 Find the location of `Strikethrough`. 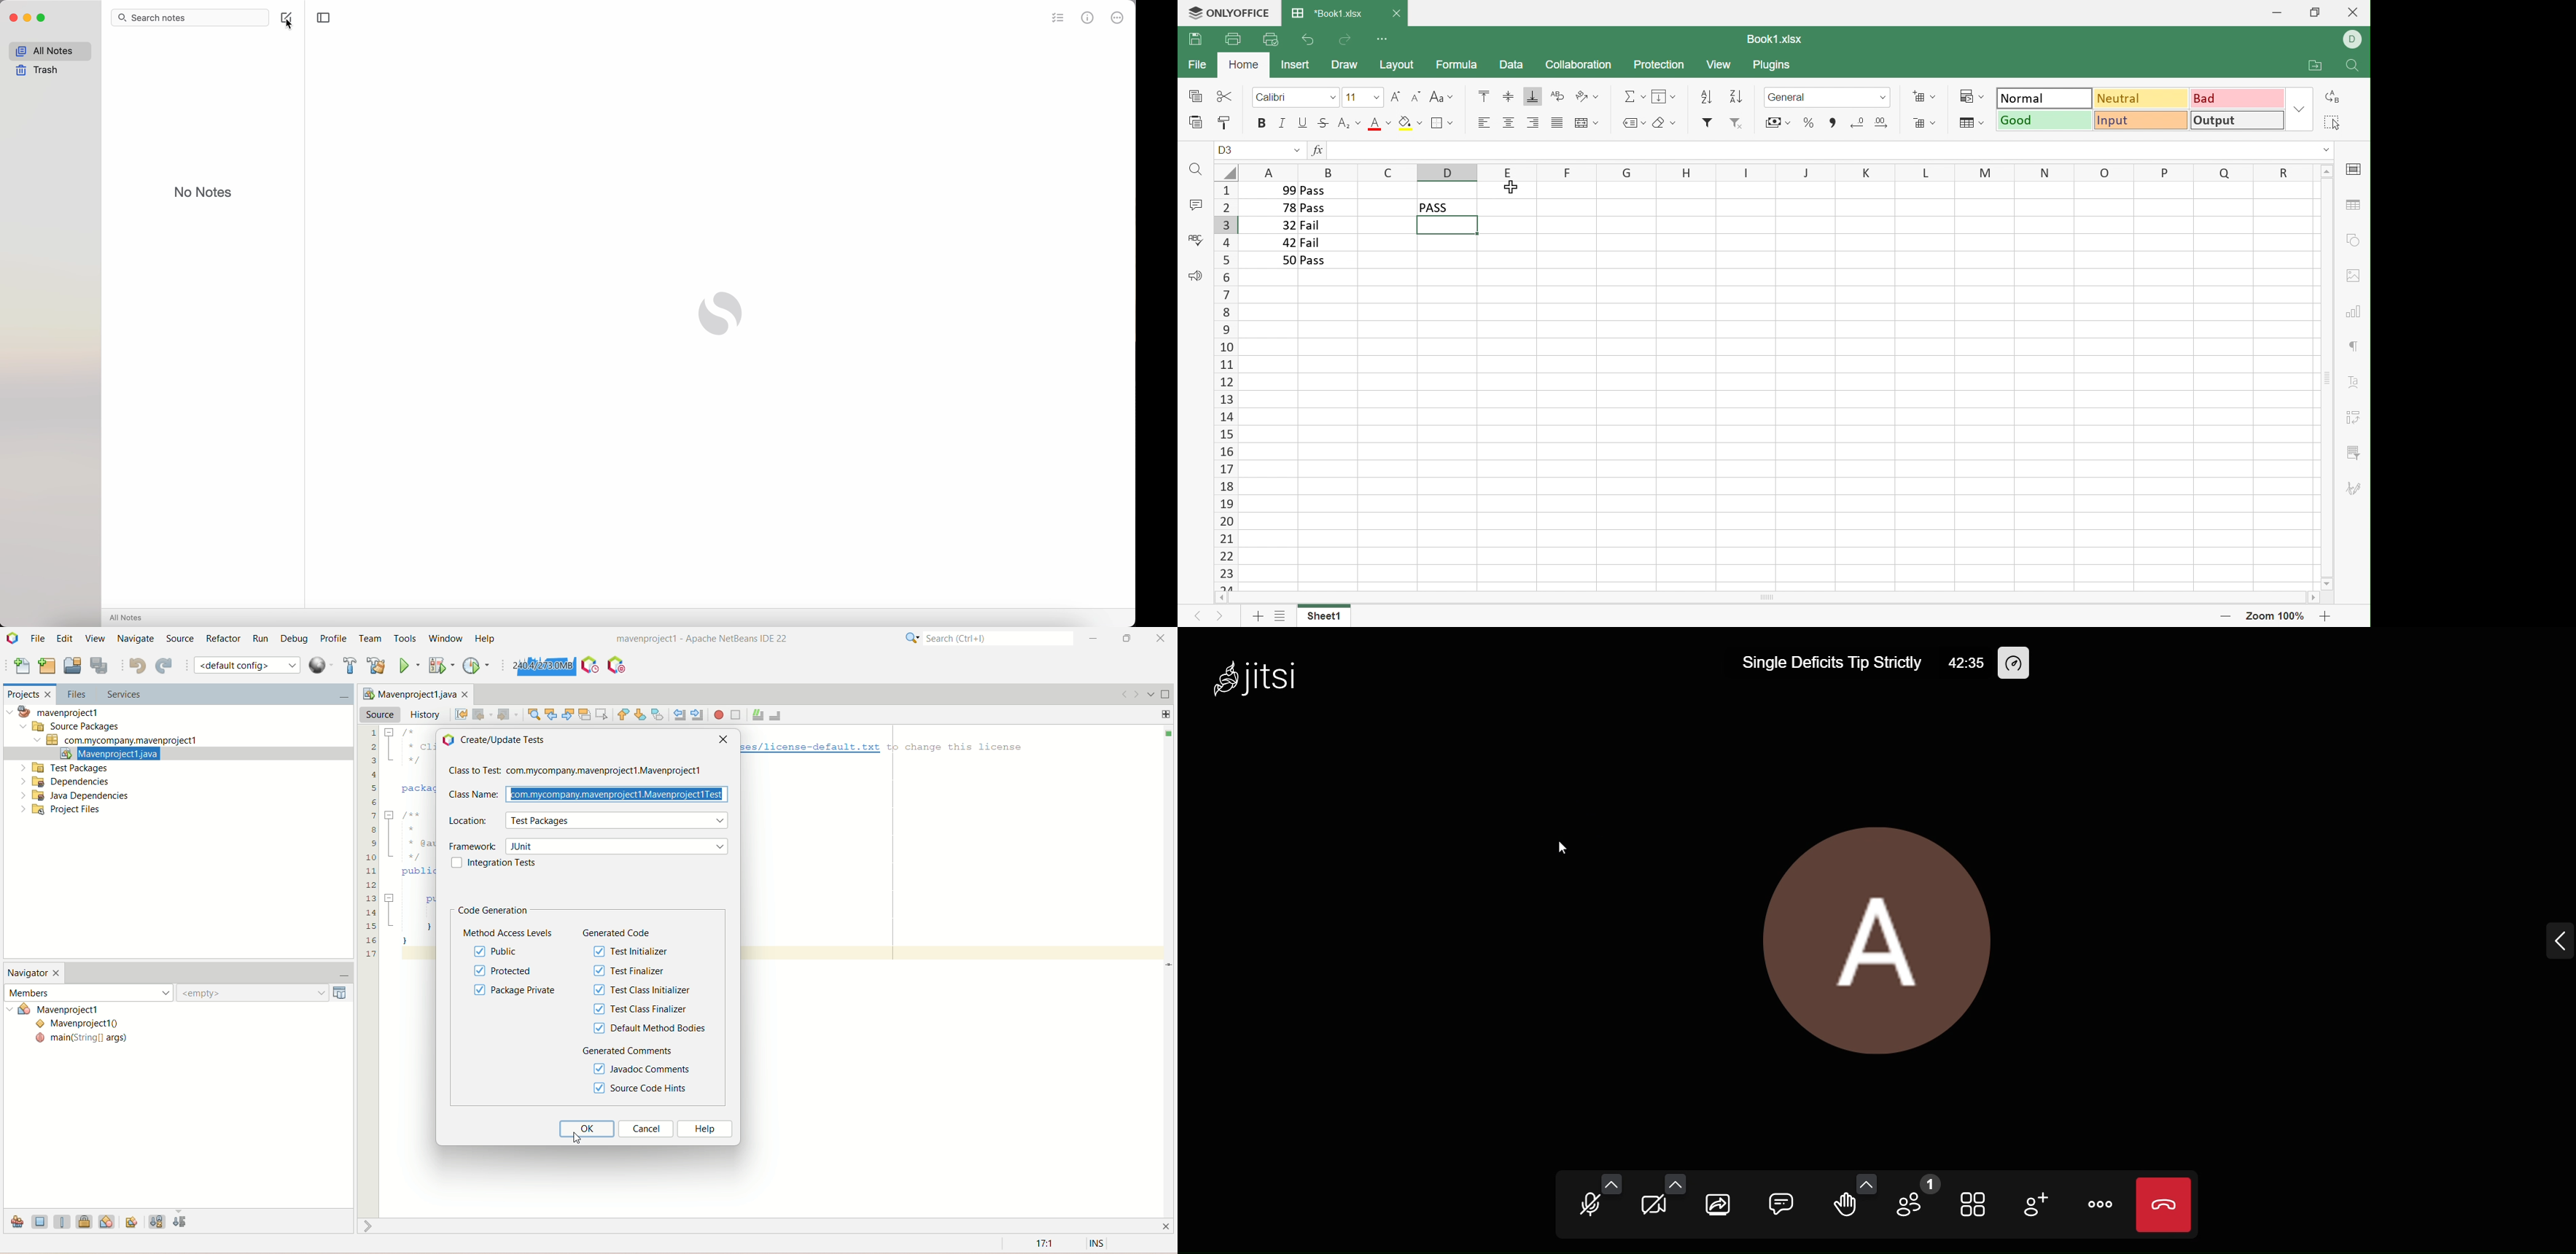

Strikethrough is located at coordinates (1323, 123).